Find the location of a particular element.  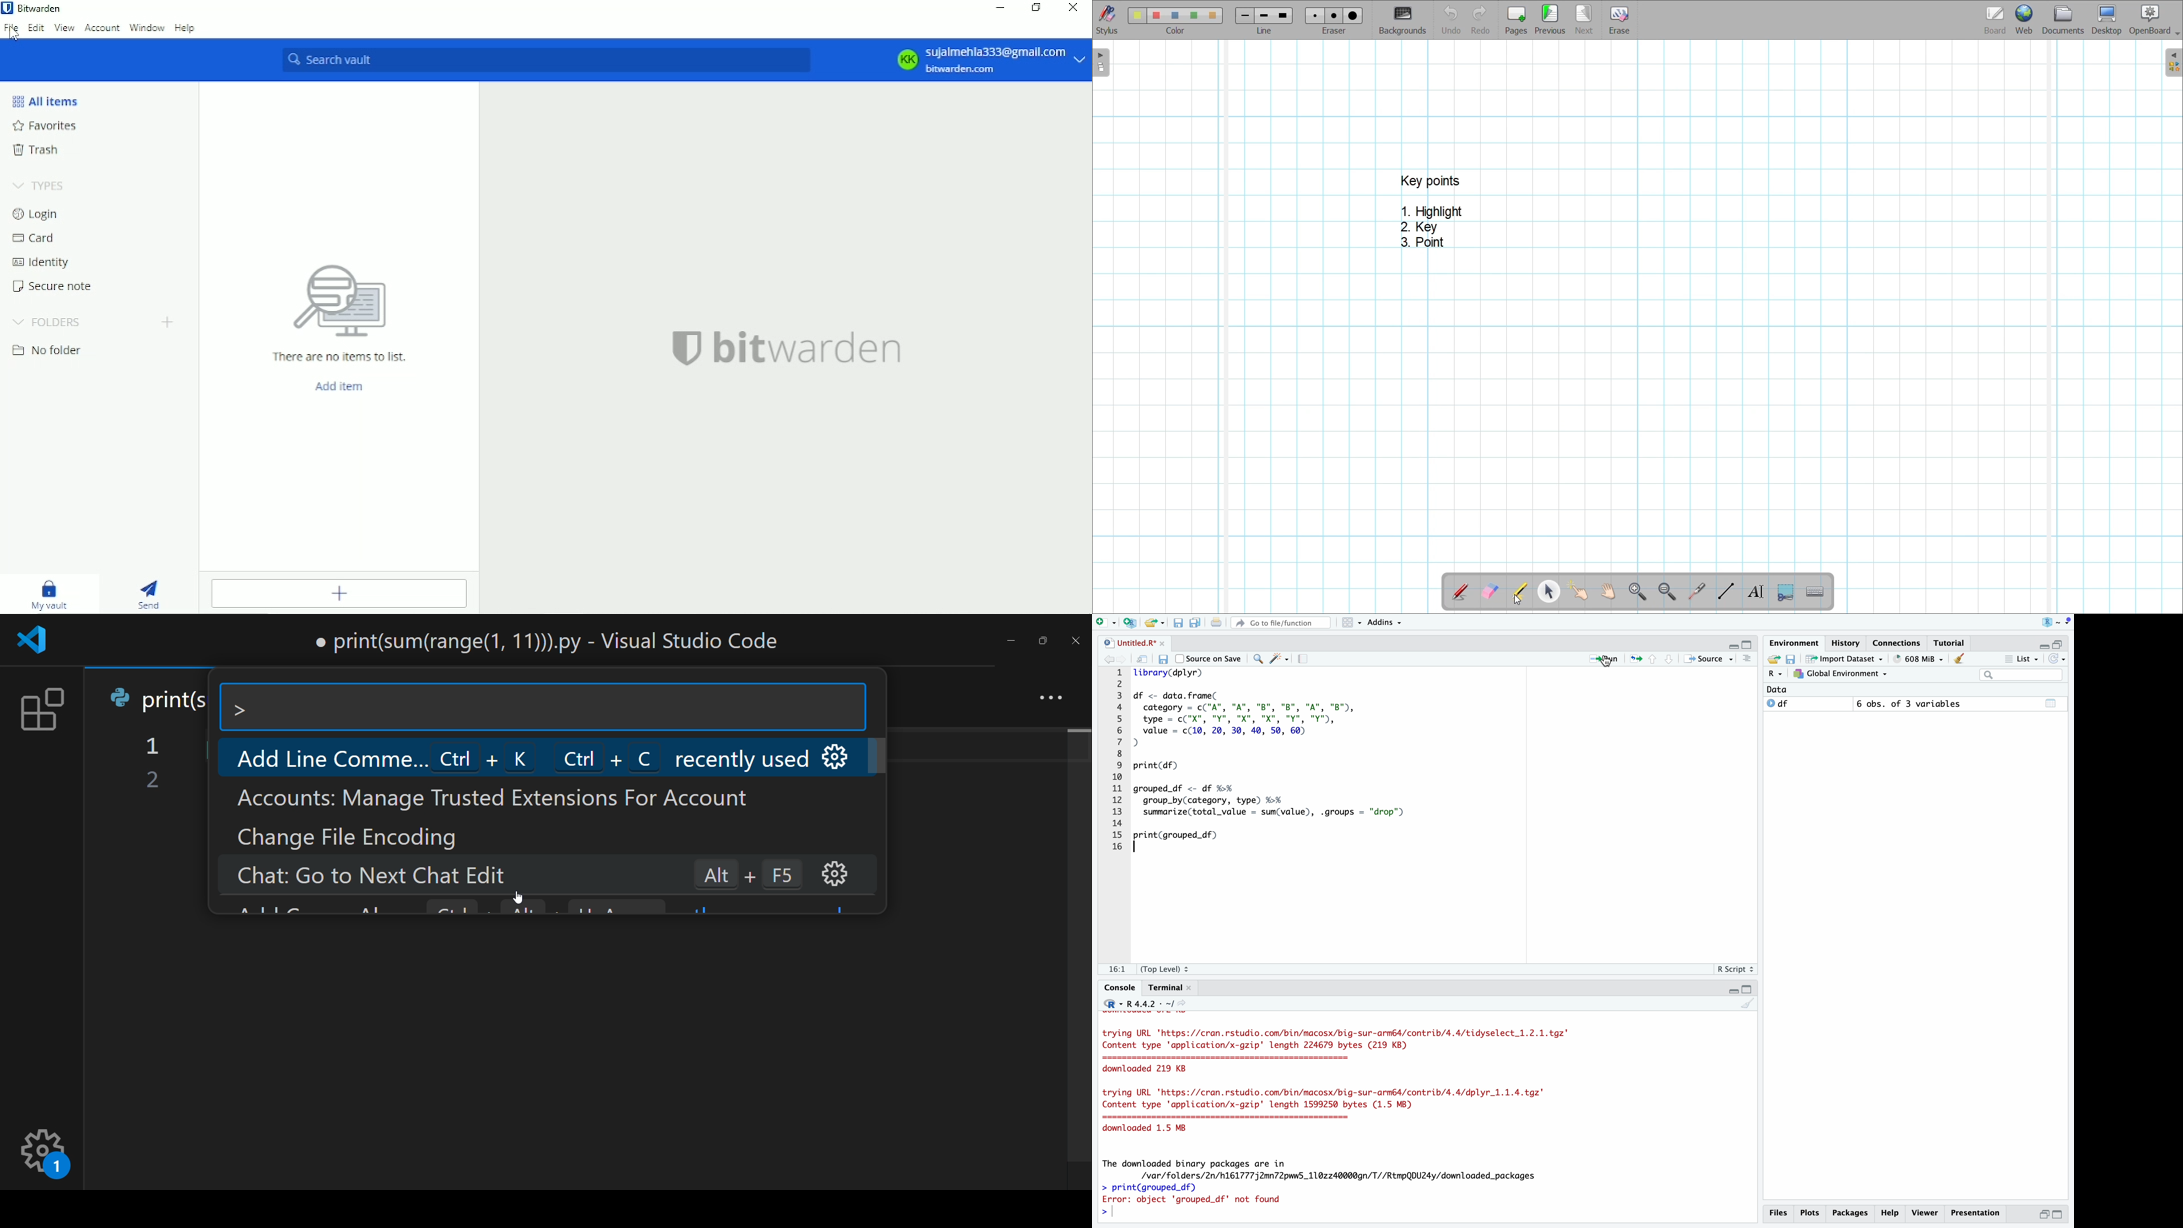

Hide is located at coordinates (1733, 645).